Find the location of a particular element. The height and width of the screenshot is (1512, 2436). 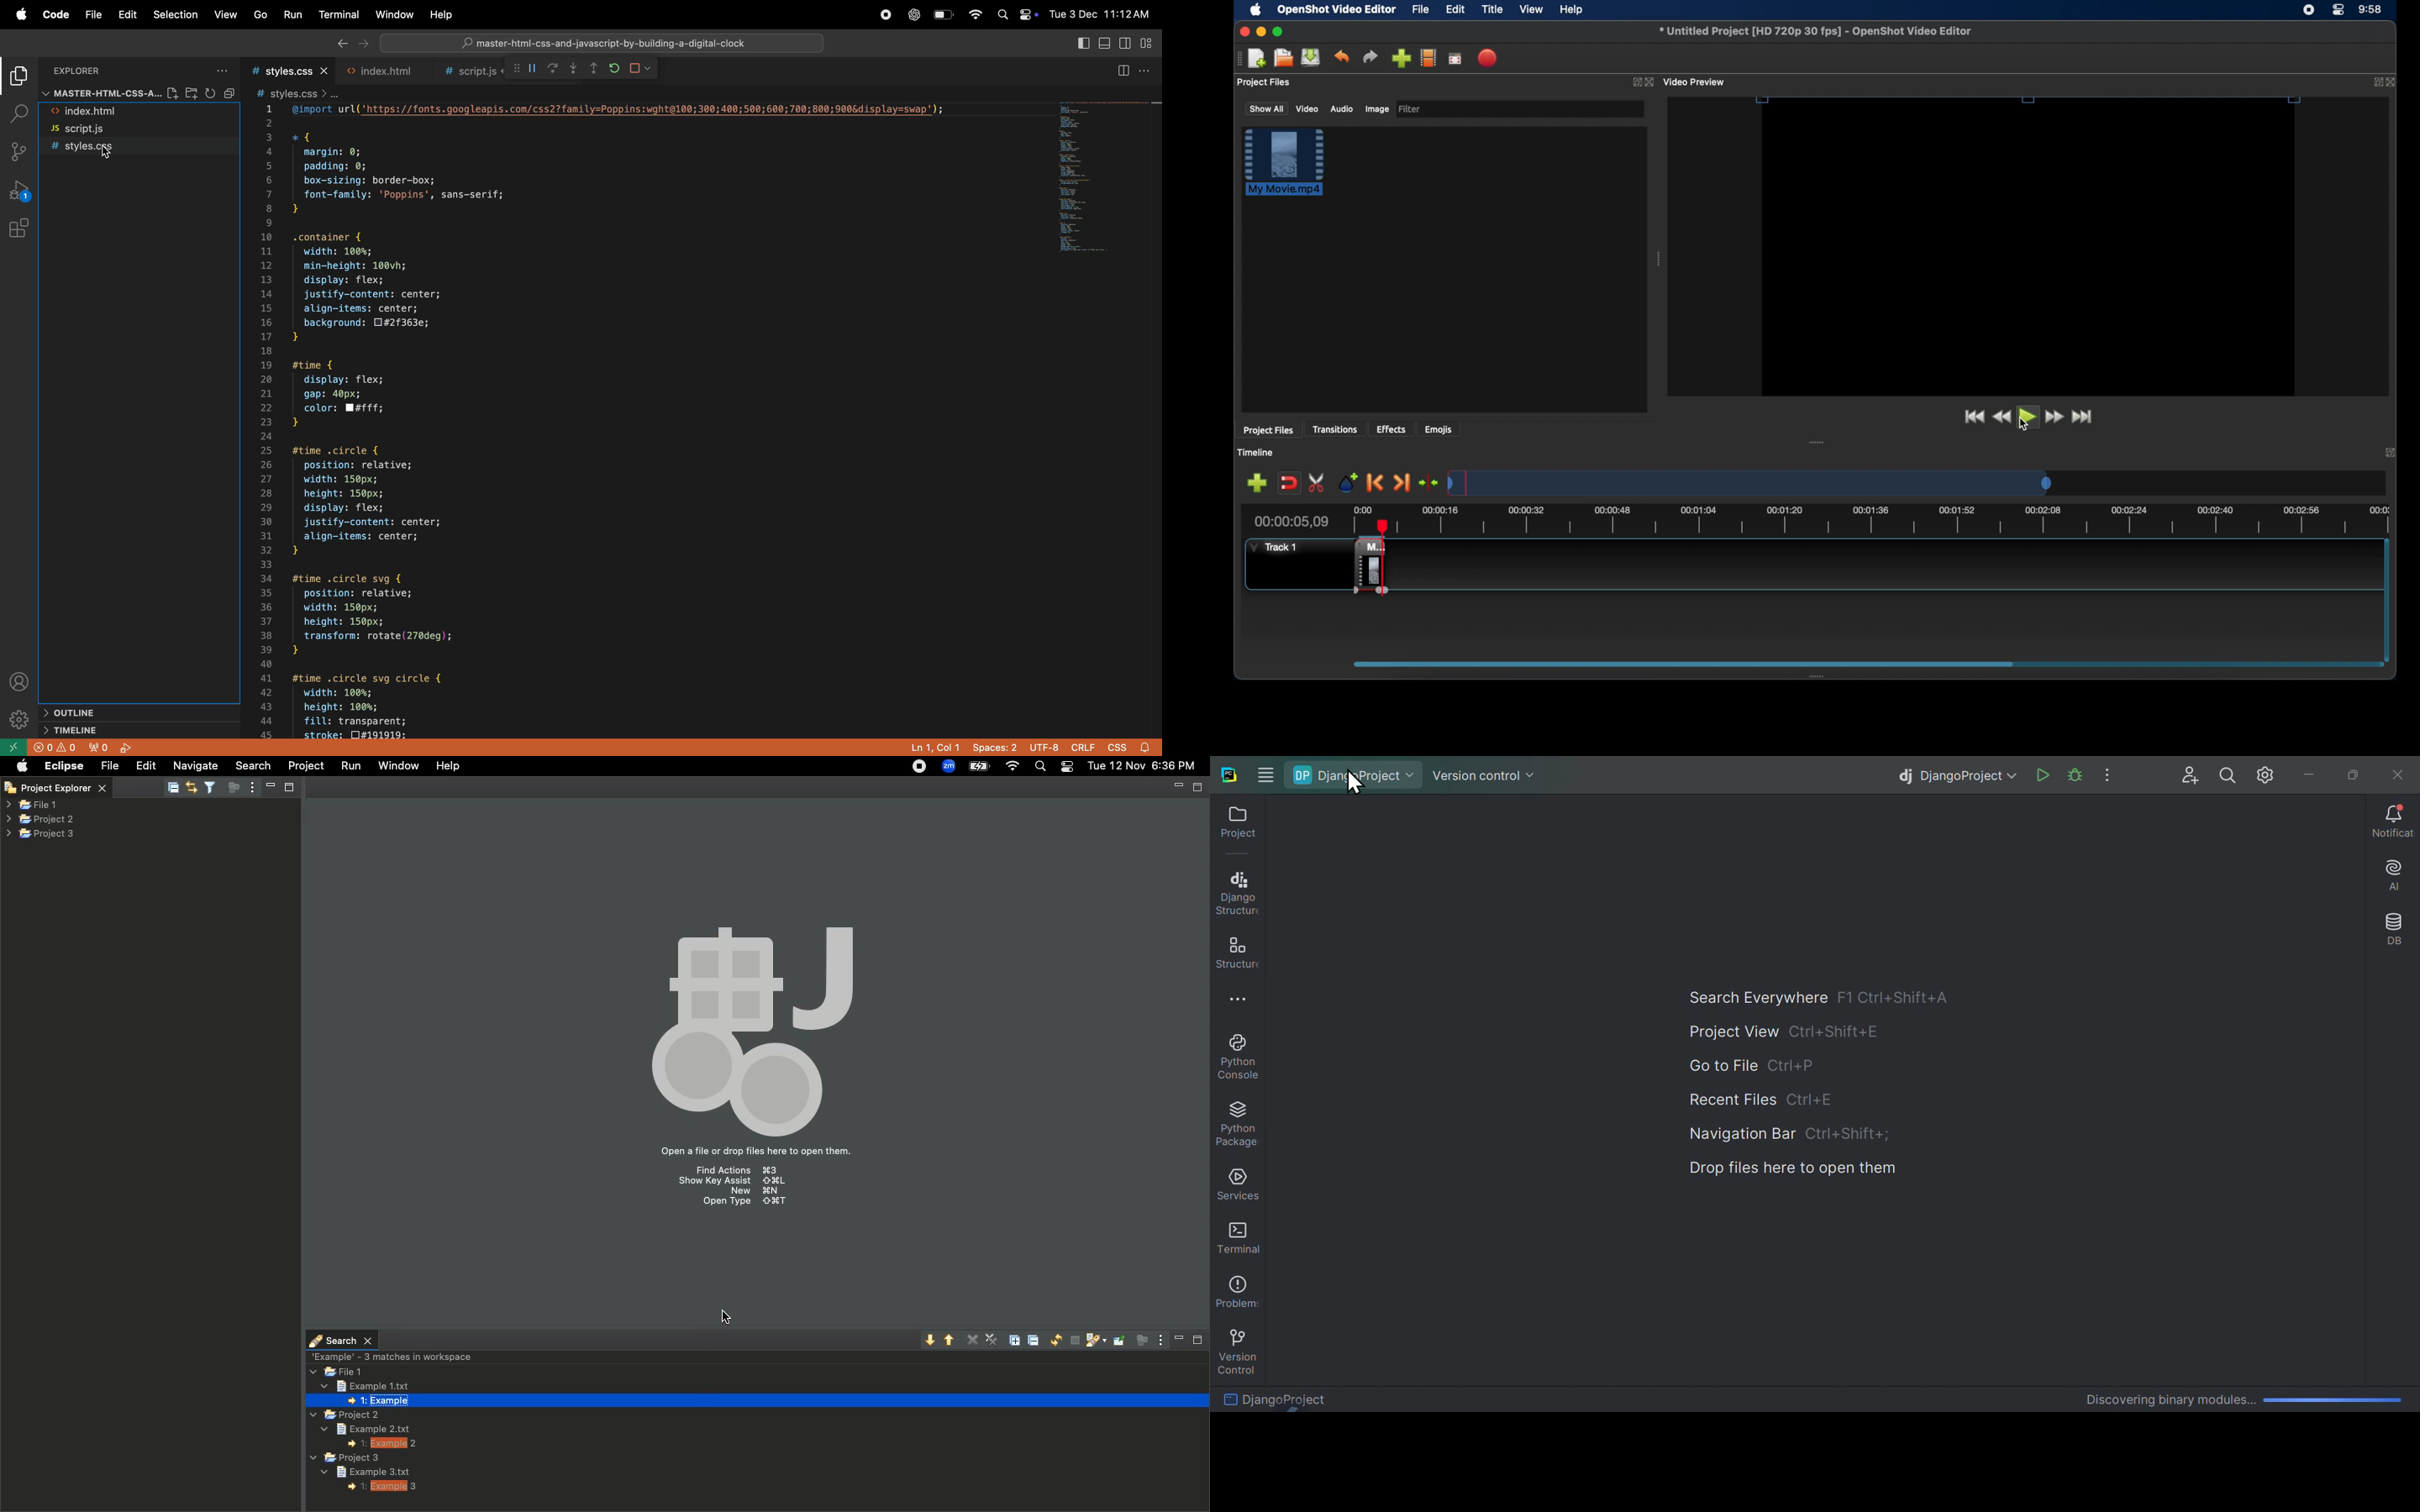

profile is located at coordinates (21, 682).